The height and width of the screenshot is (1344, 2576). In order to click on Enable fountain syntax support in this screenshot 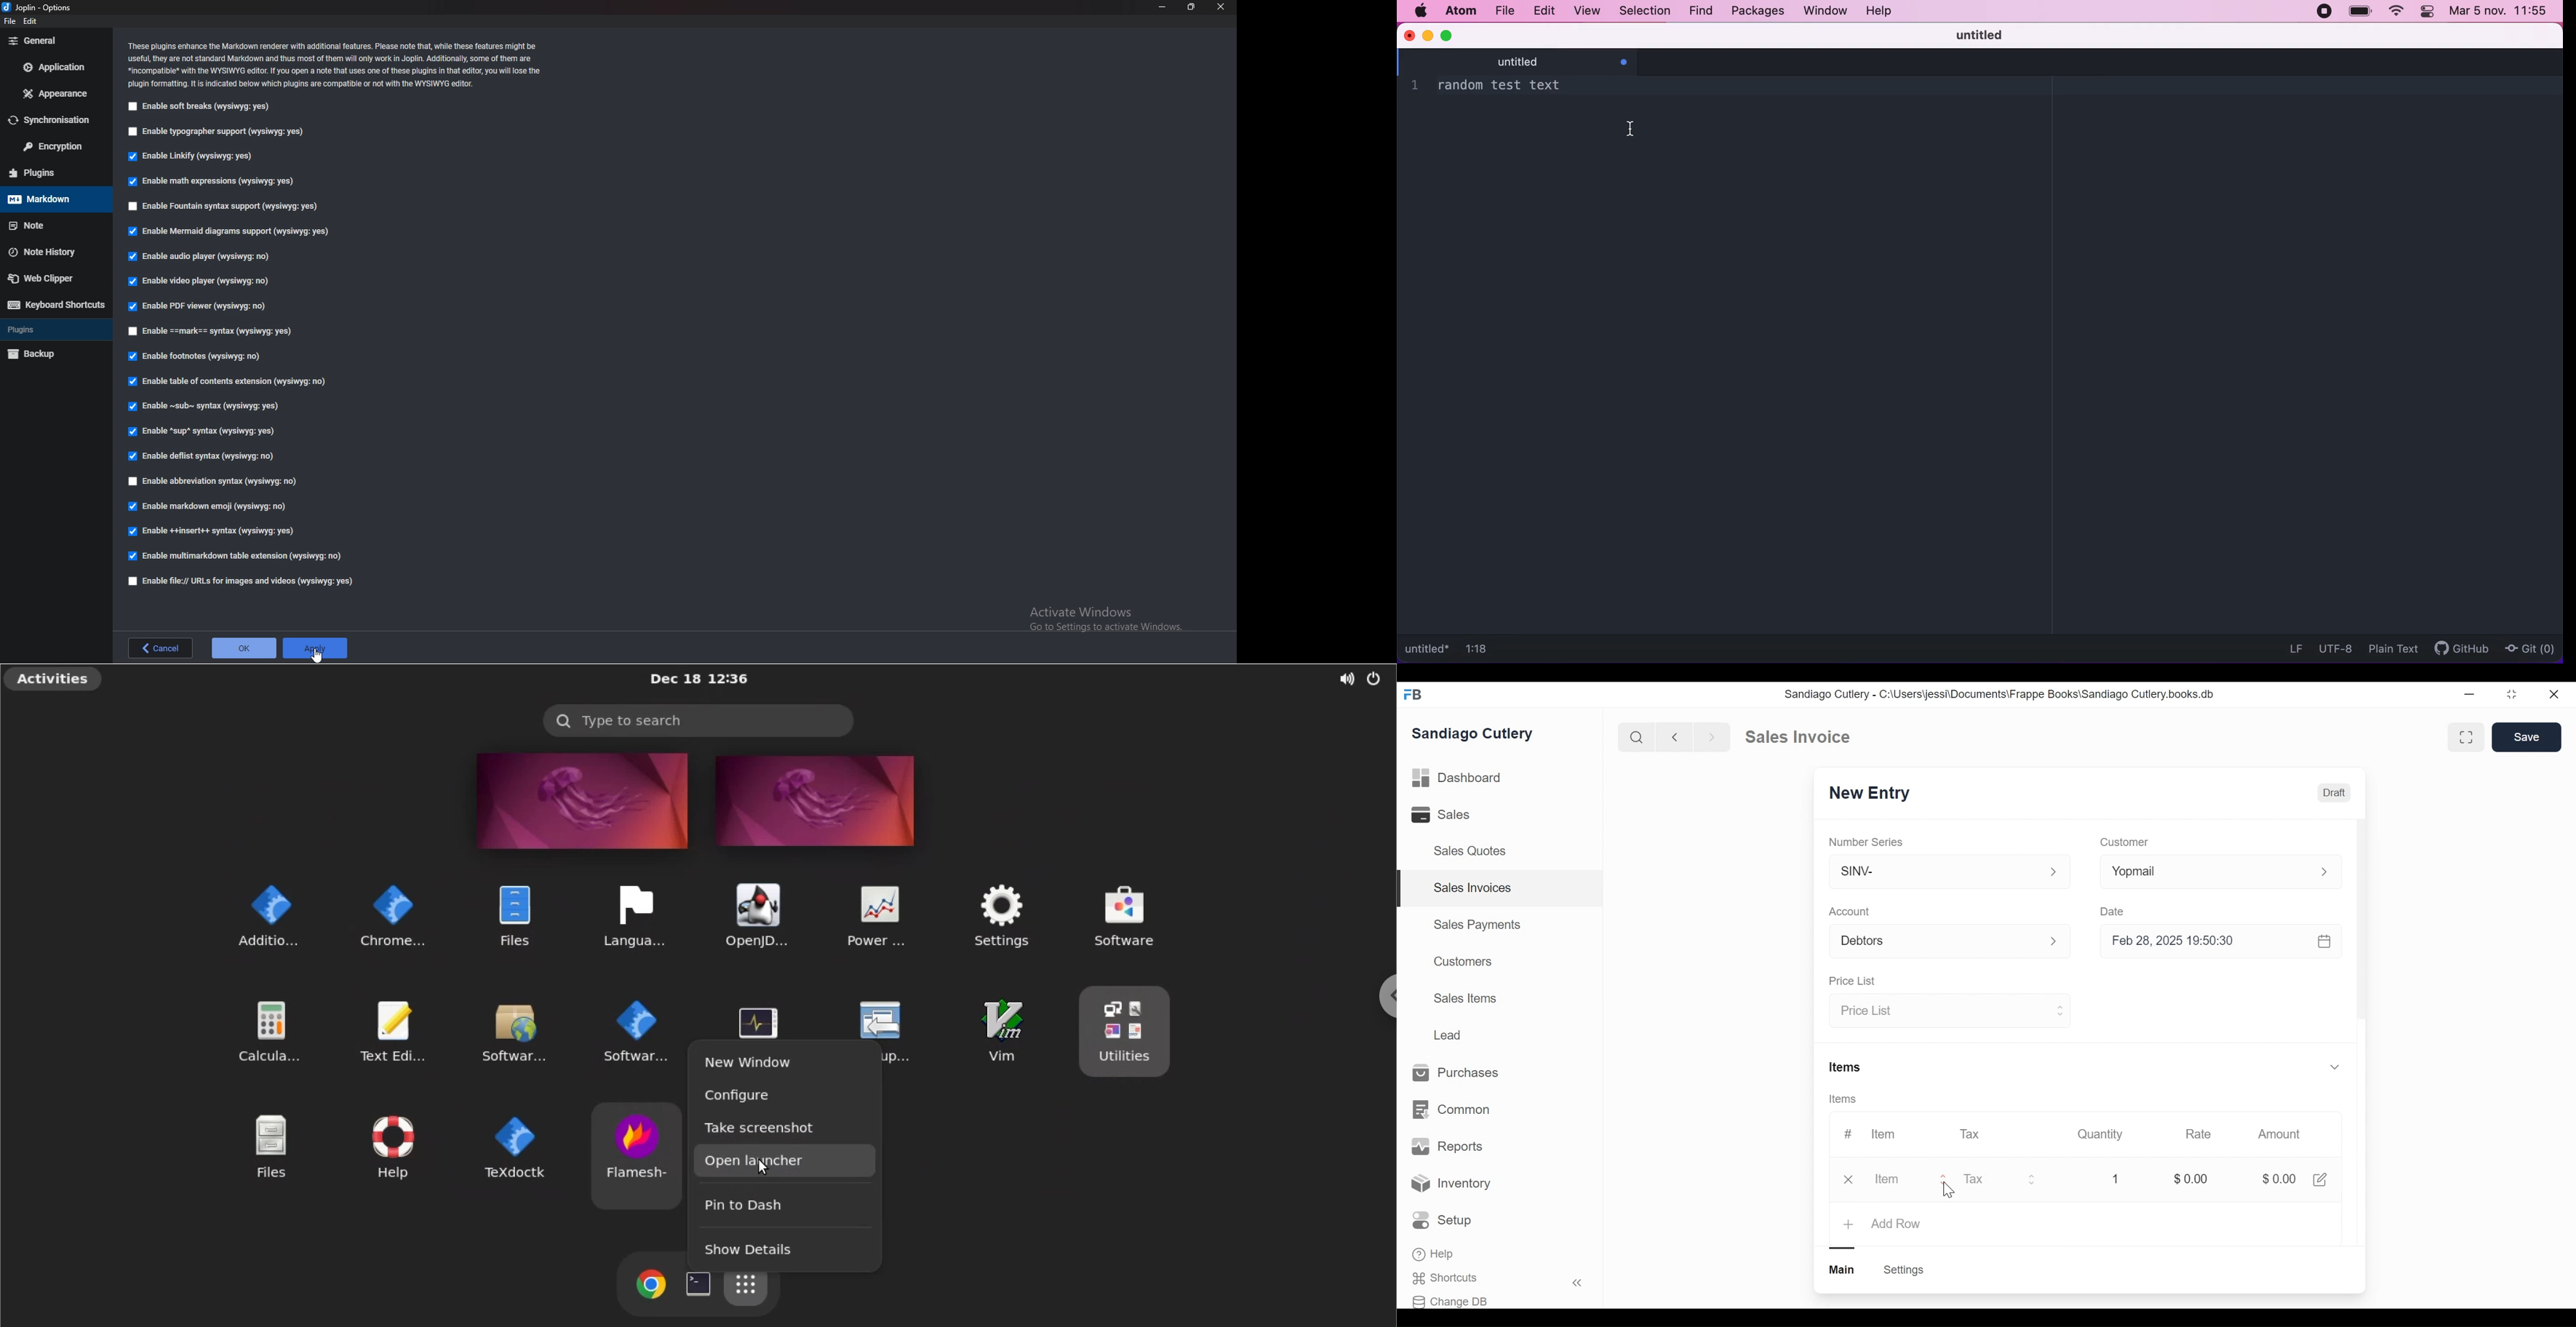, I will do `click(234, 207)`.